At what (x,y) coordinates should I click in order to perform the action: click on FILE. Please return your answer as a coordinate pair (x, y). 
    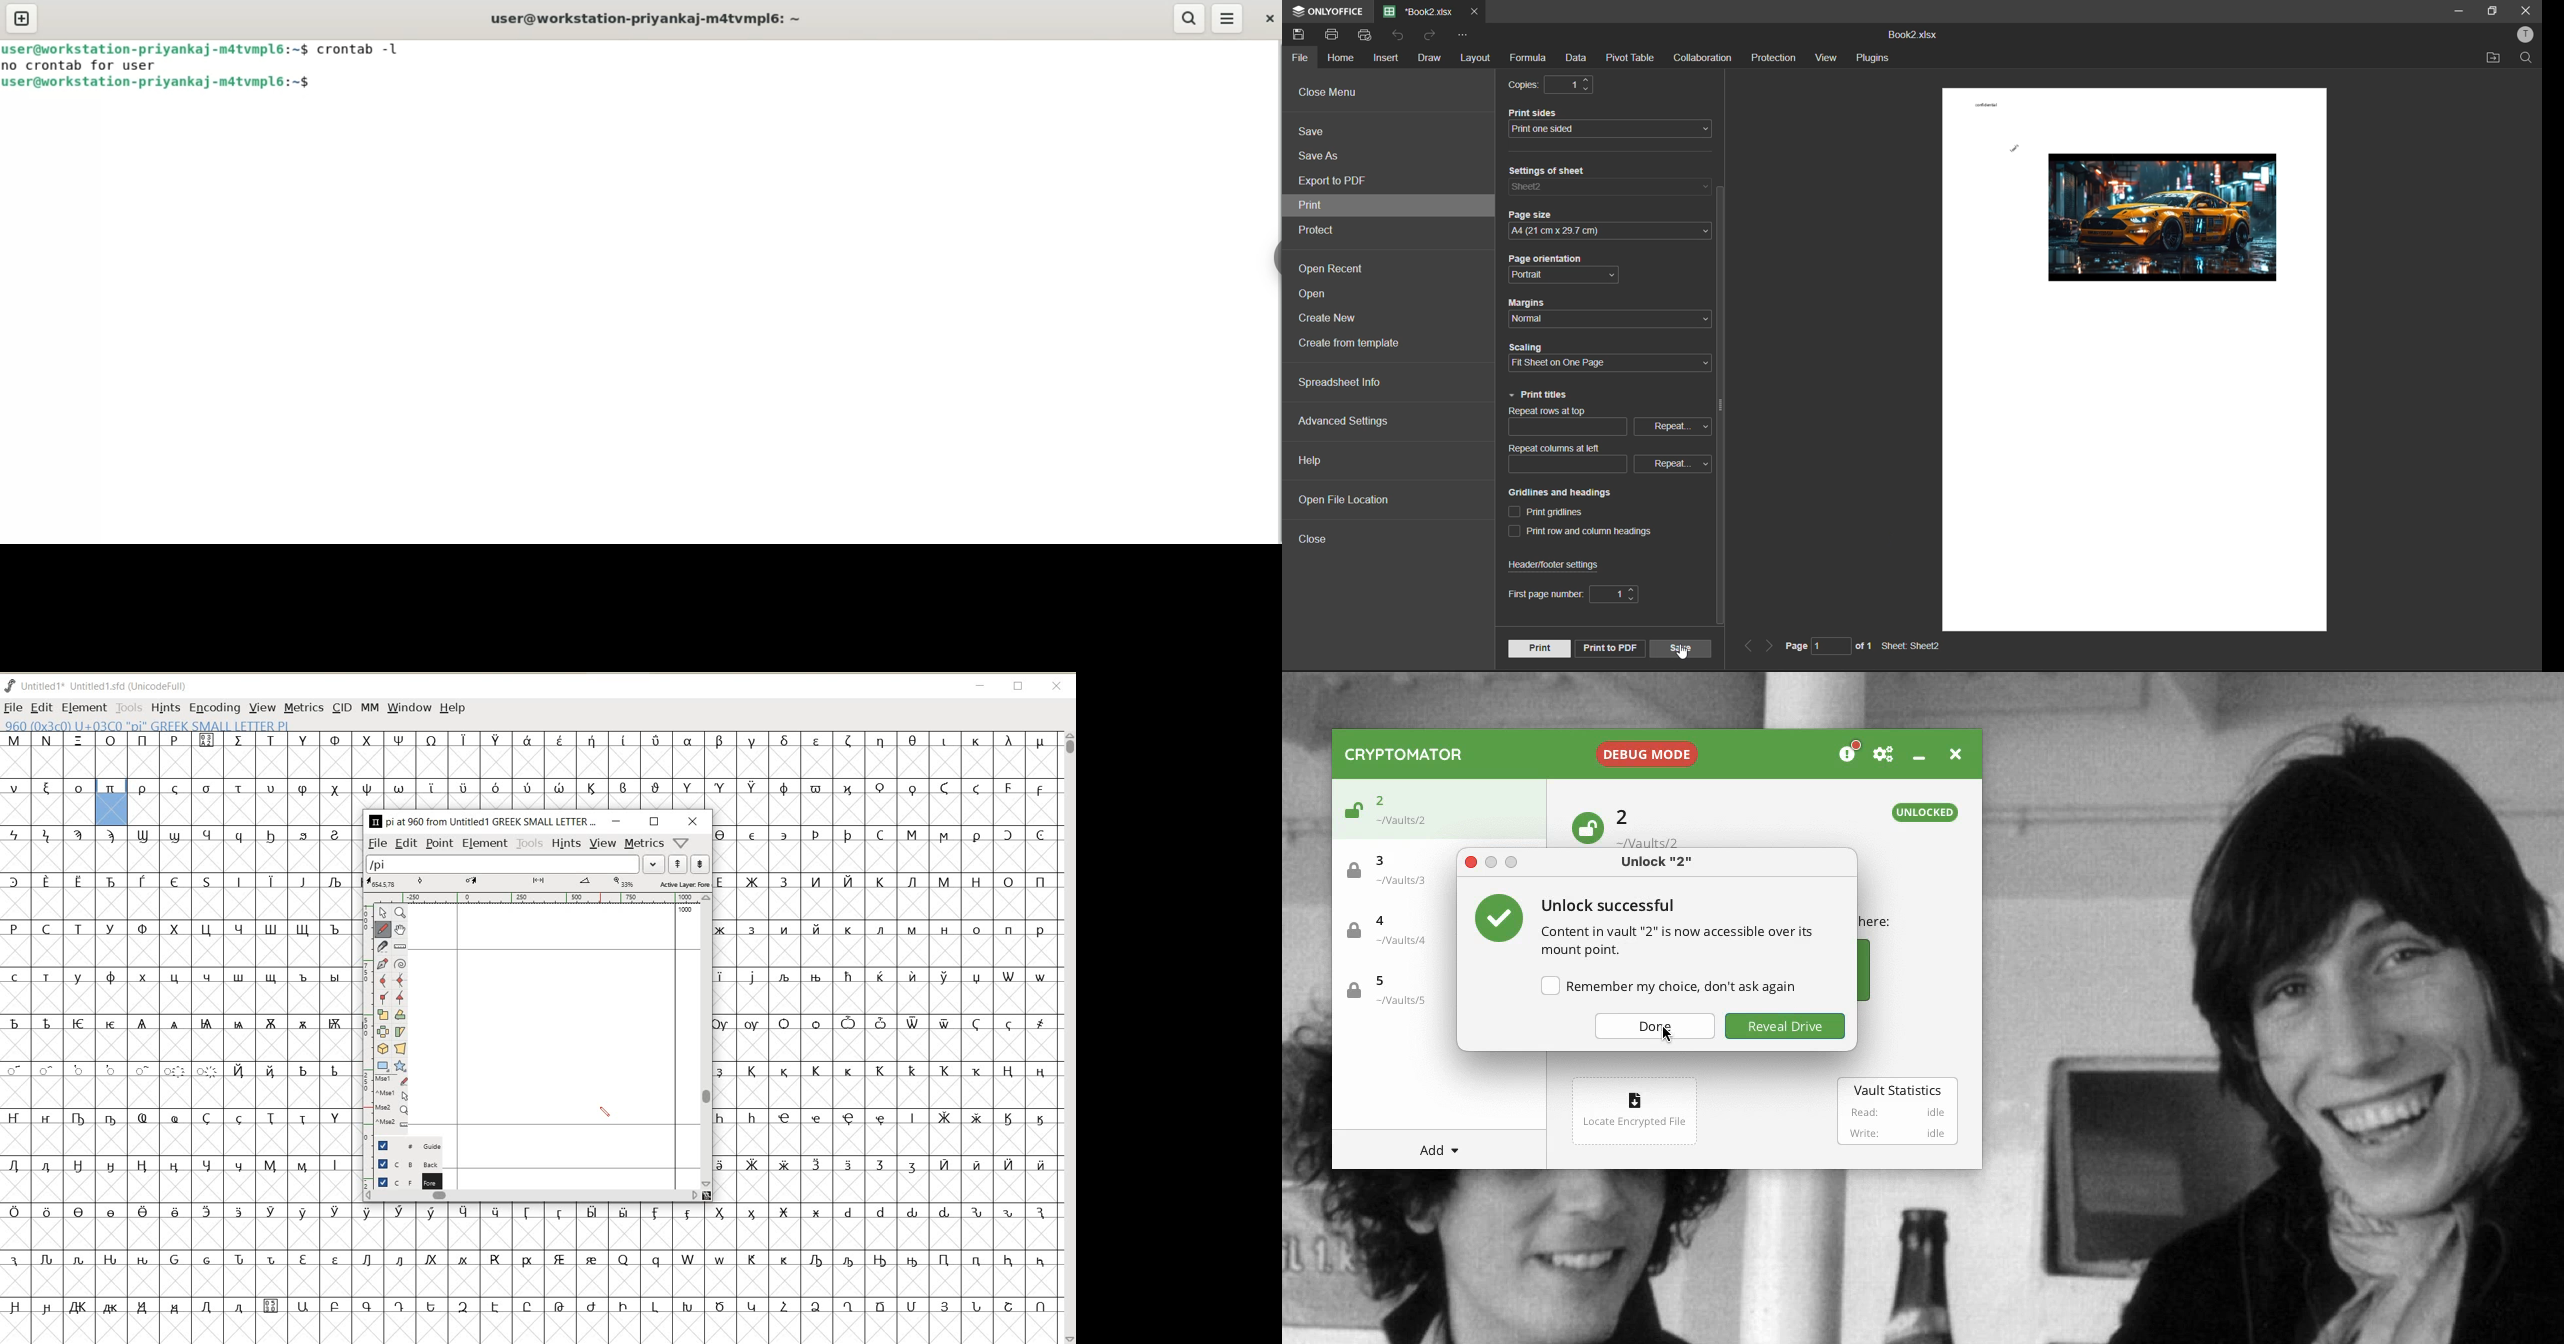
    Looking at the image, I should click on (12, 707).